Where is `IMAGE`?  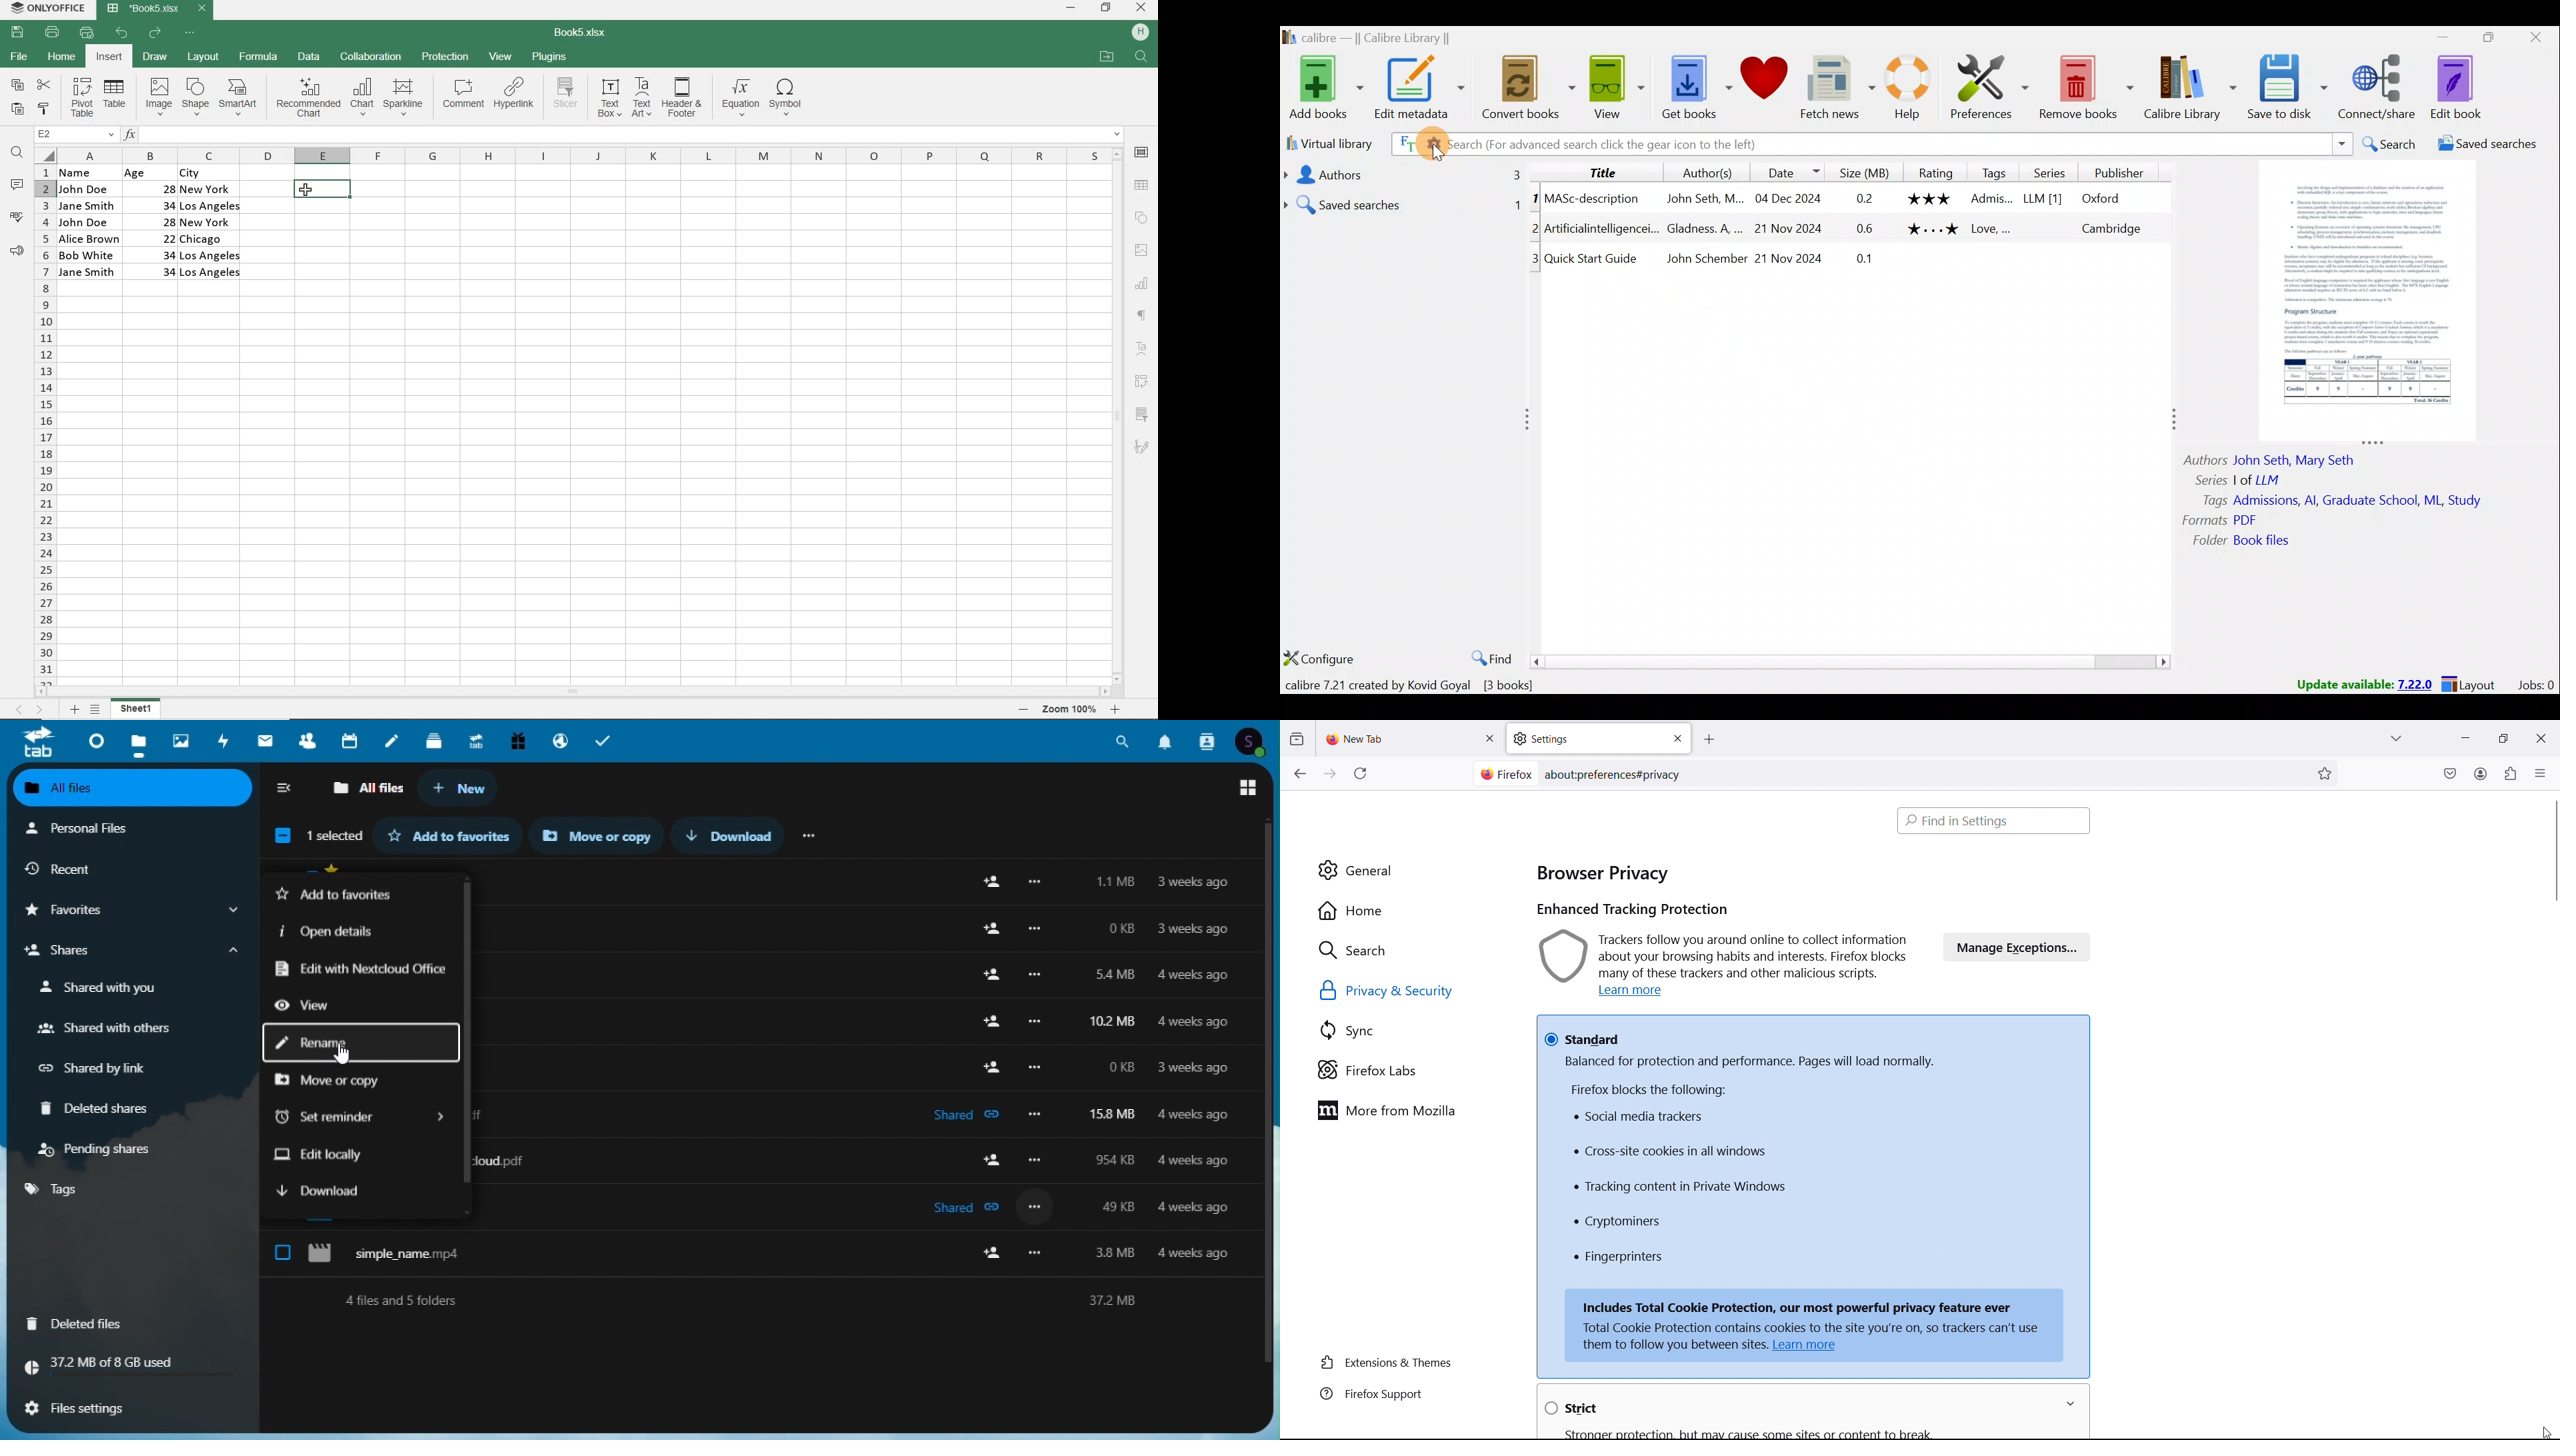 IMAGE is located at coordinates (157, 97).